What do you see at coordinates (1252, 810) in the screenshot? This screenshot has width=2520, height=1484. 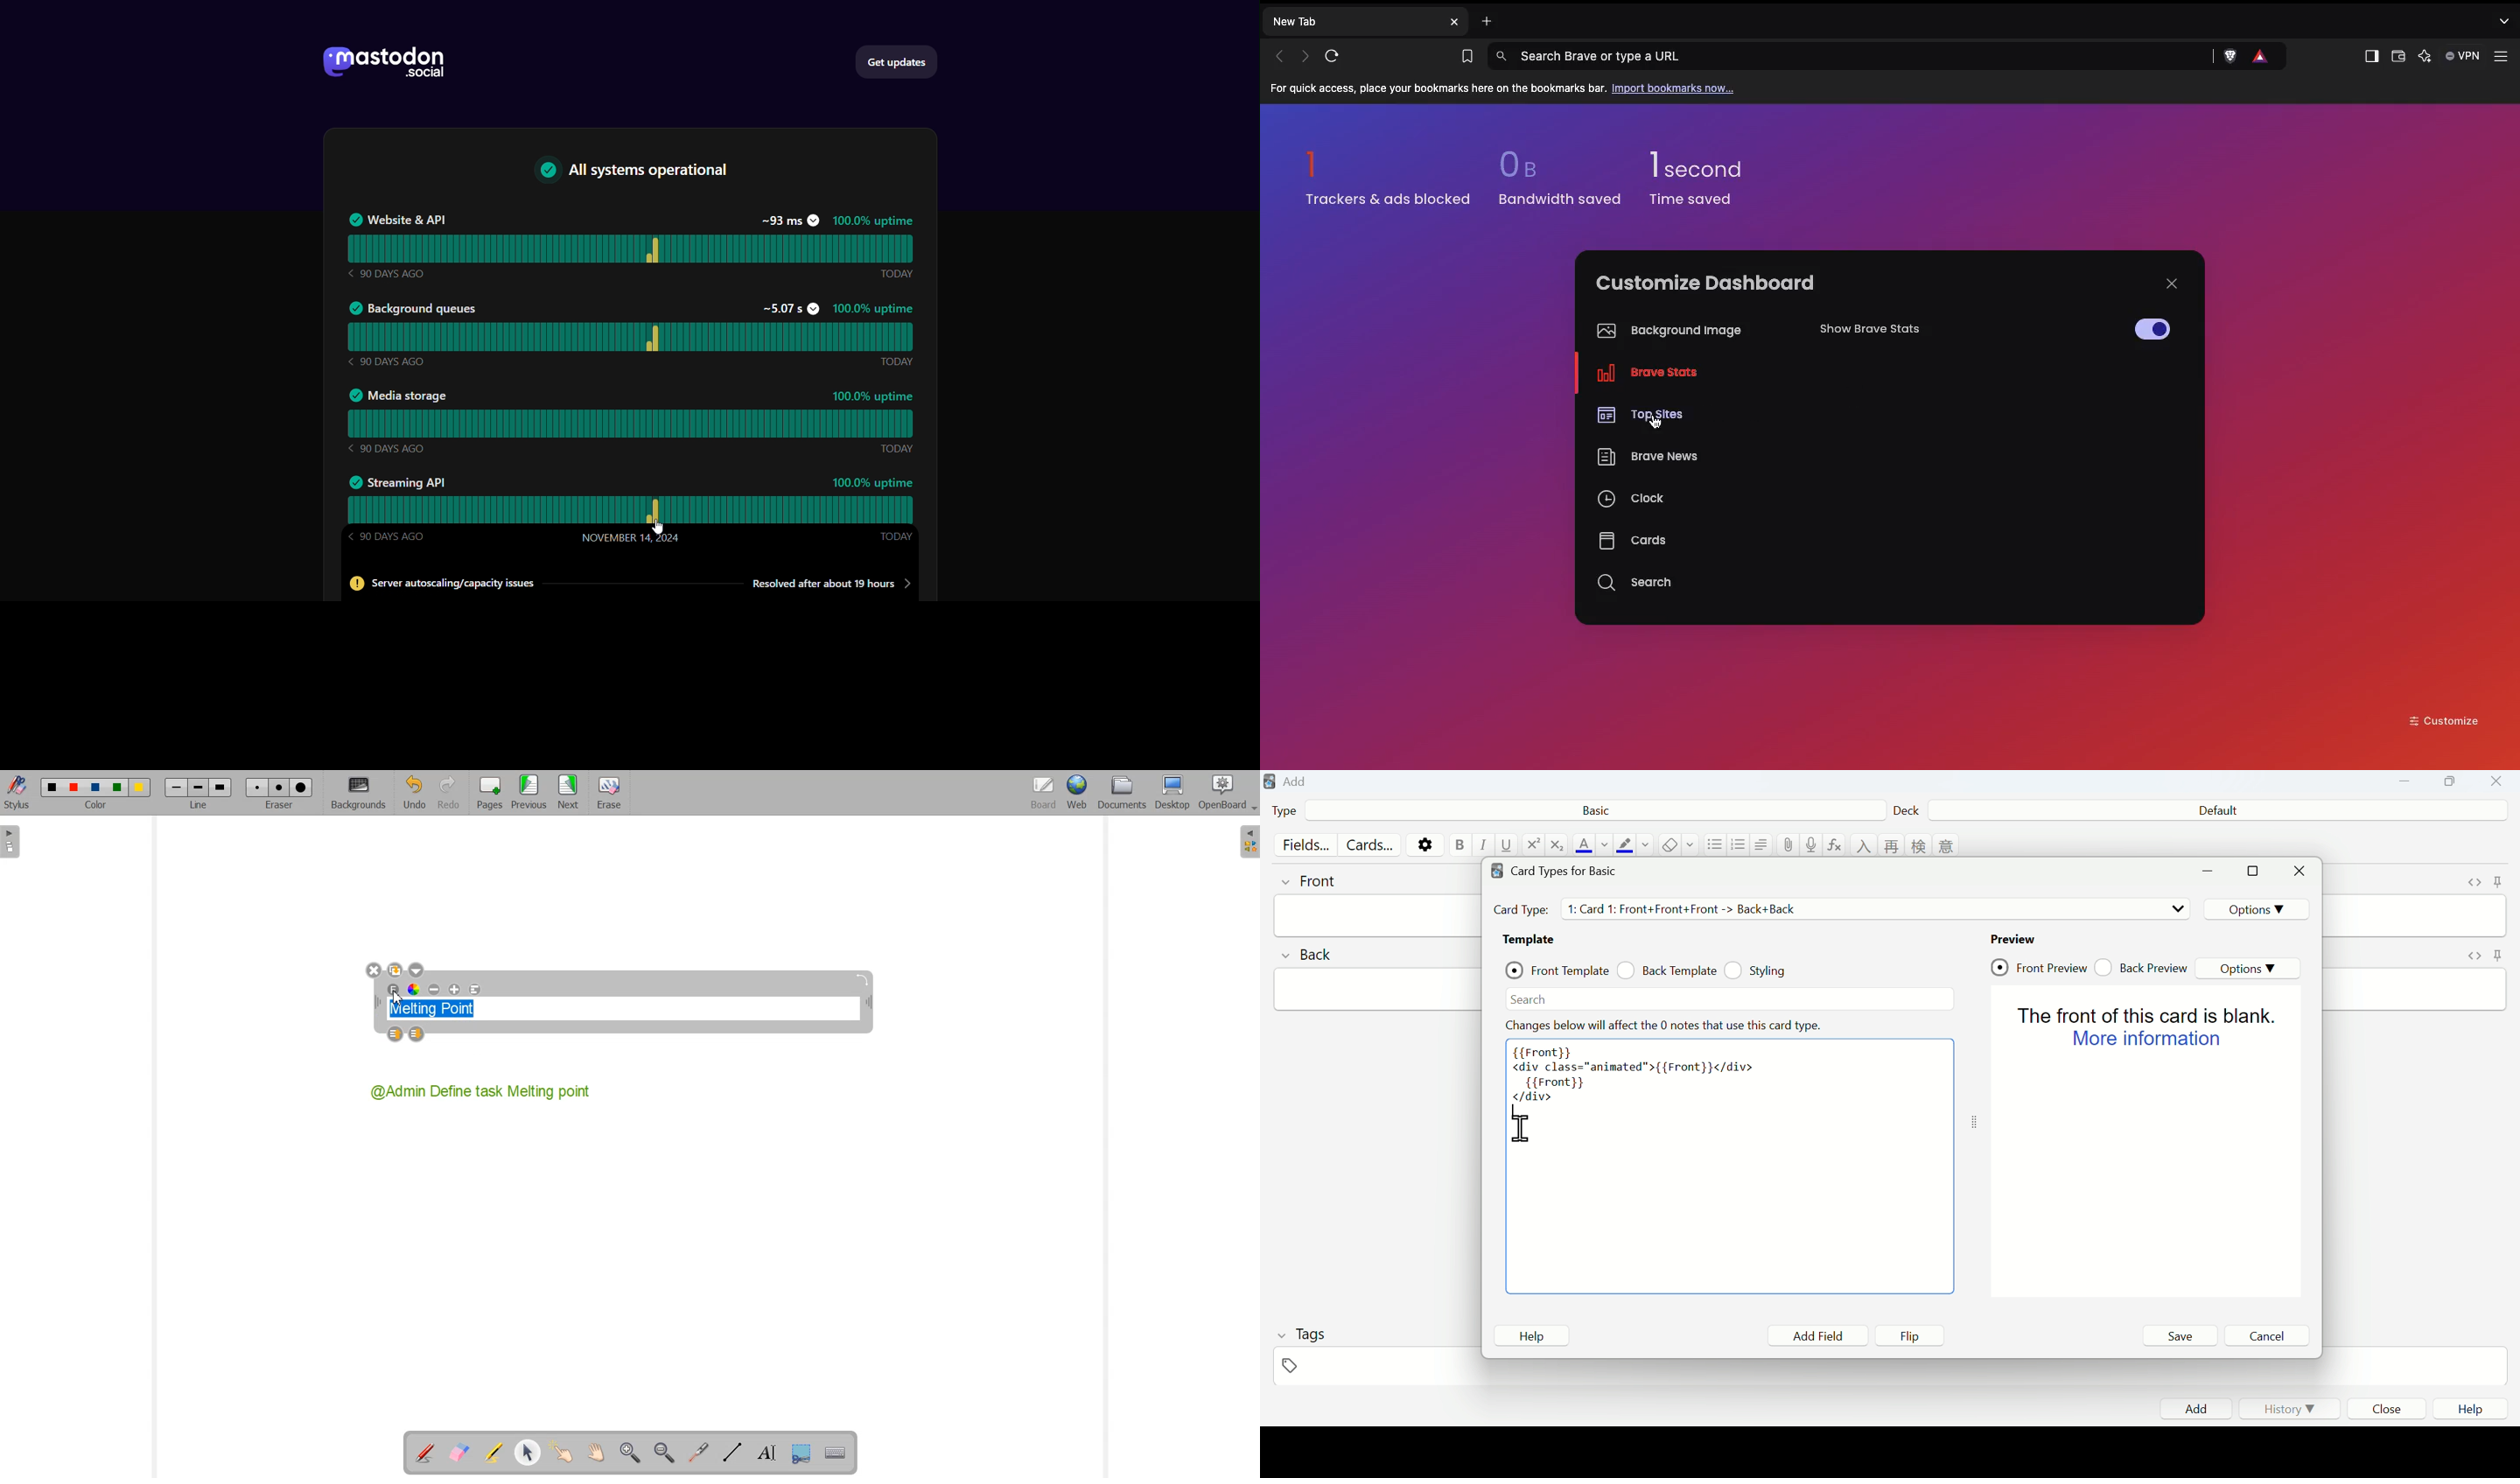 I see `Dropdown box` at bounding box center [1252, 810].